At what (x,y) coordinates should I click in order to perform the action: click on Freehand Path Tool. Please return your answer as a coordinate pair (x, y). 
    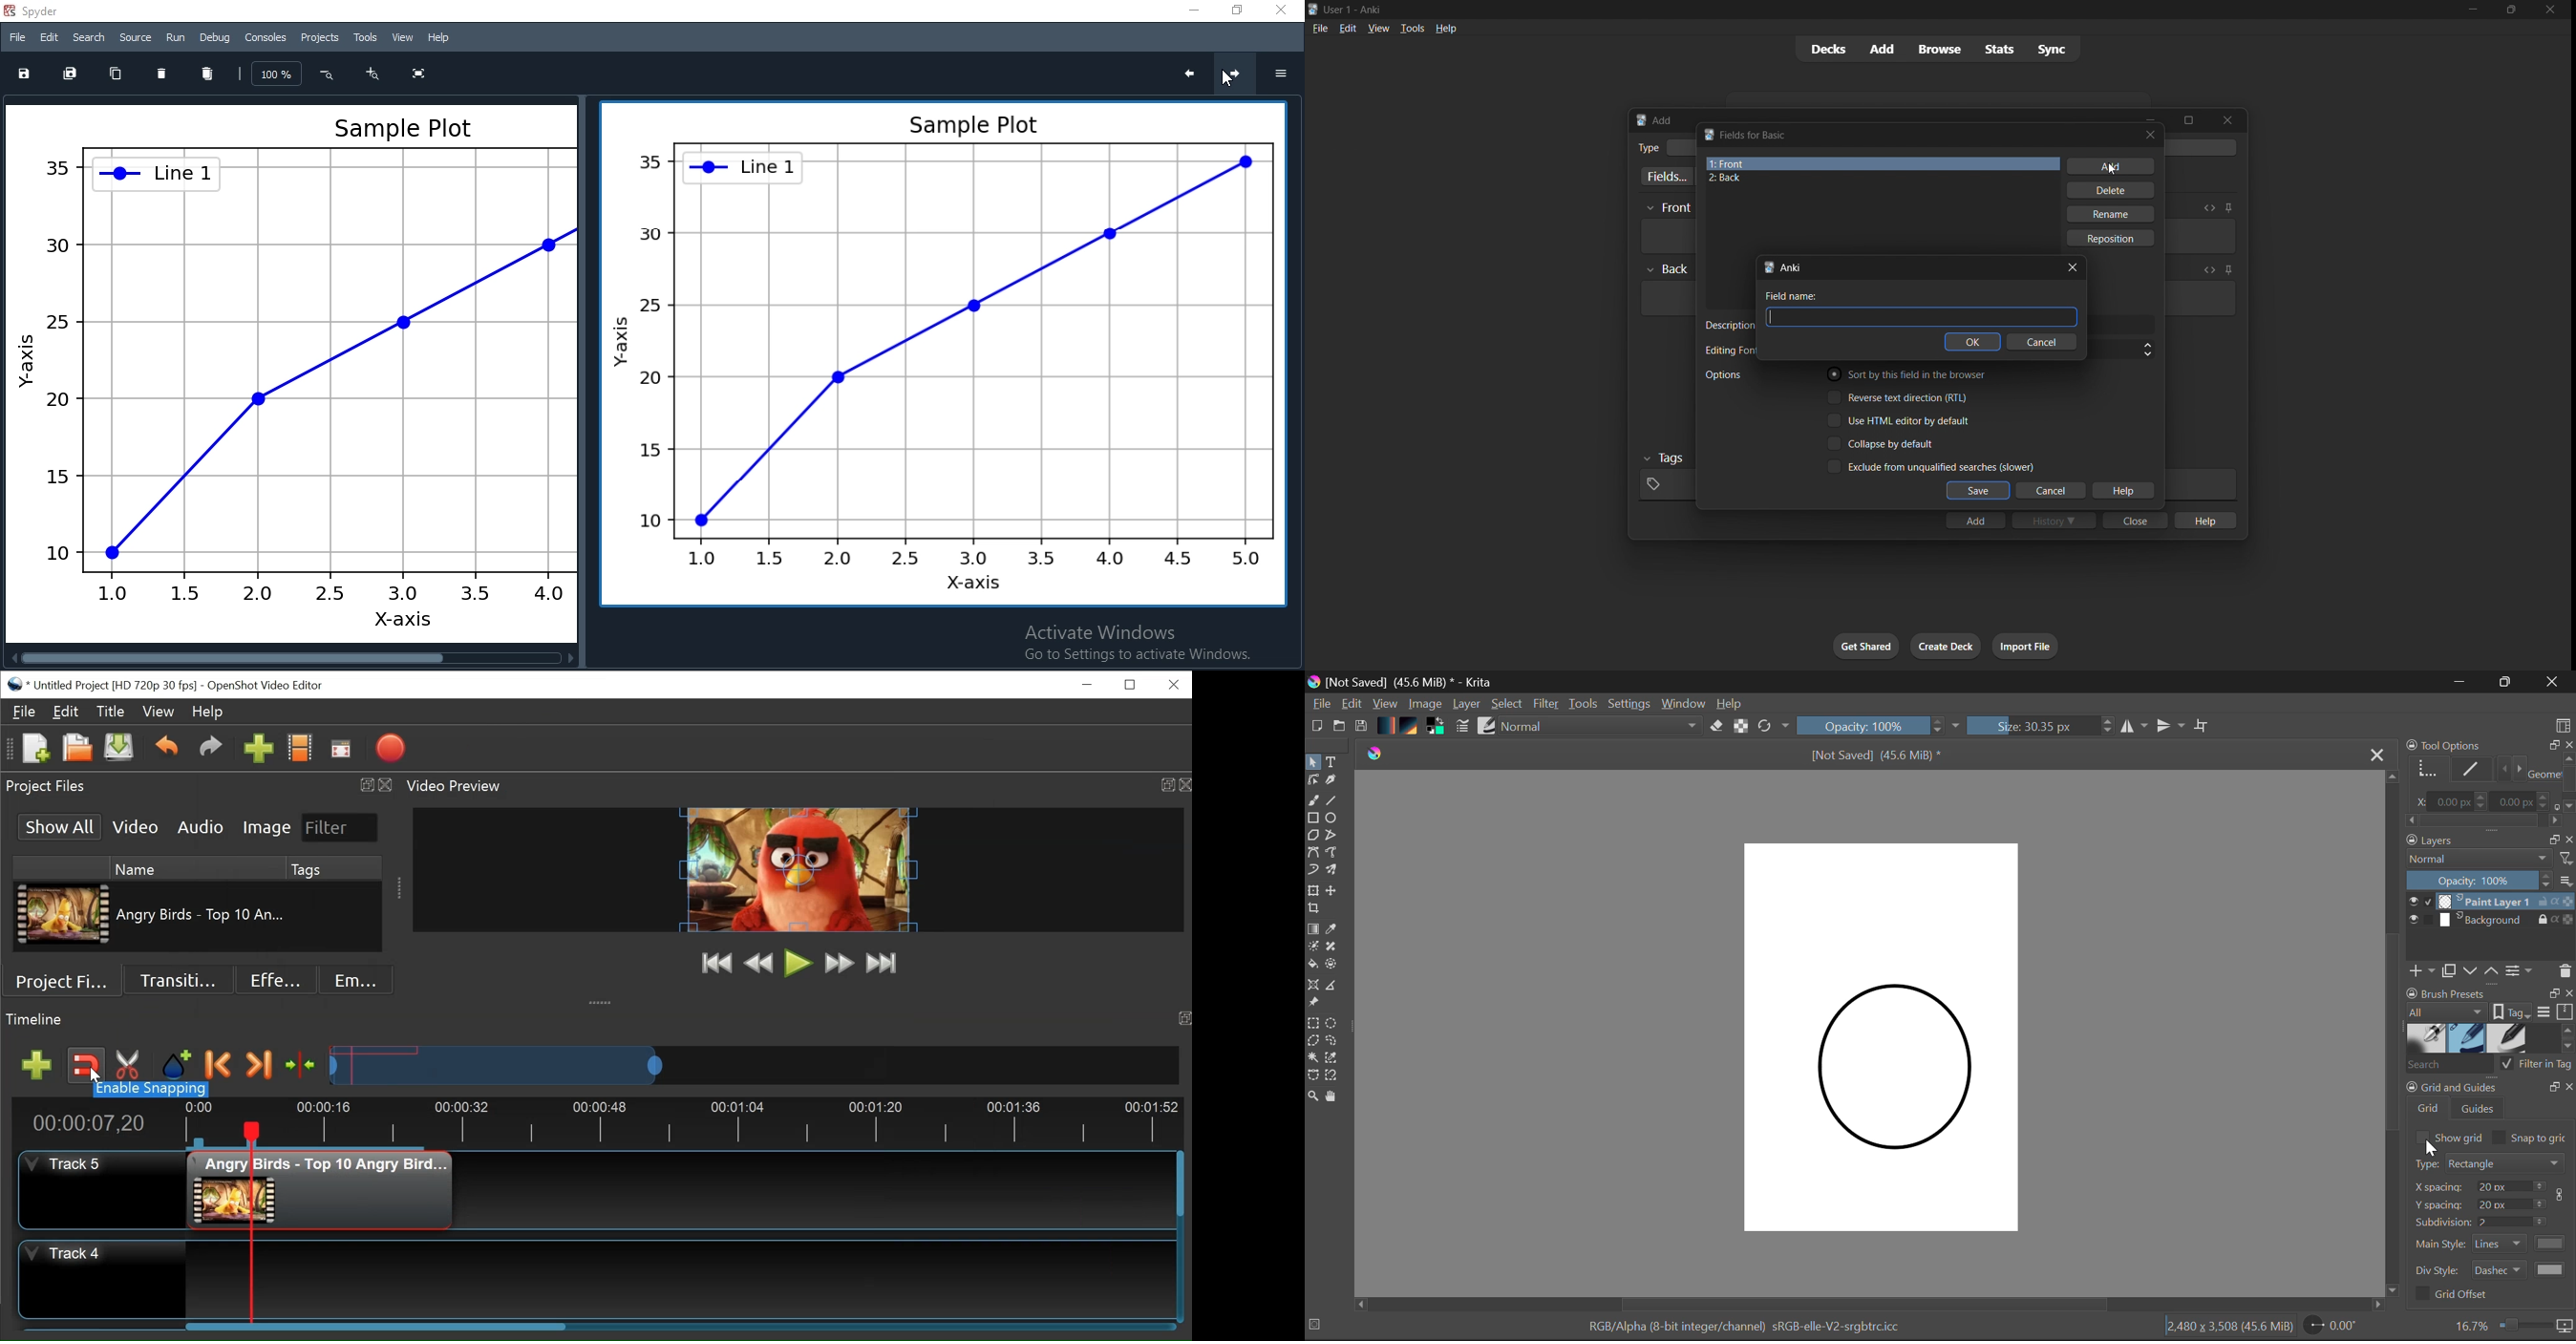
    Looking at the image, I should click on (1337, 854).